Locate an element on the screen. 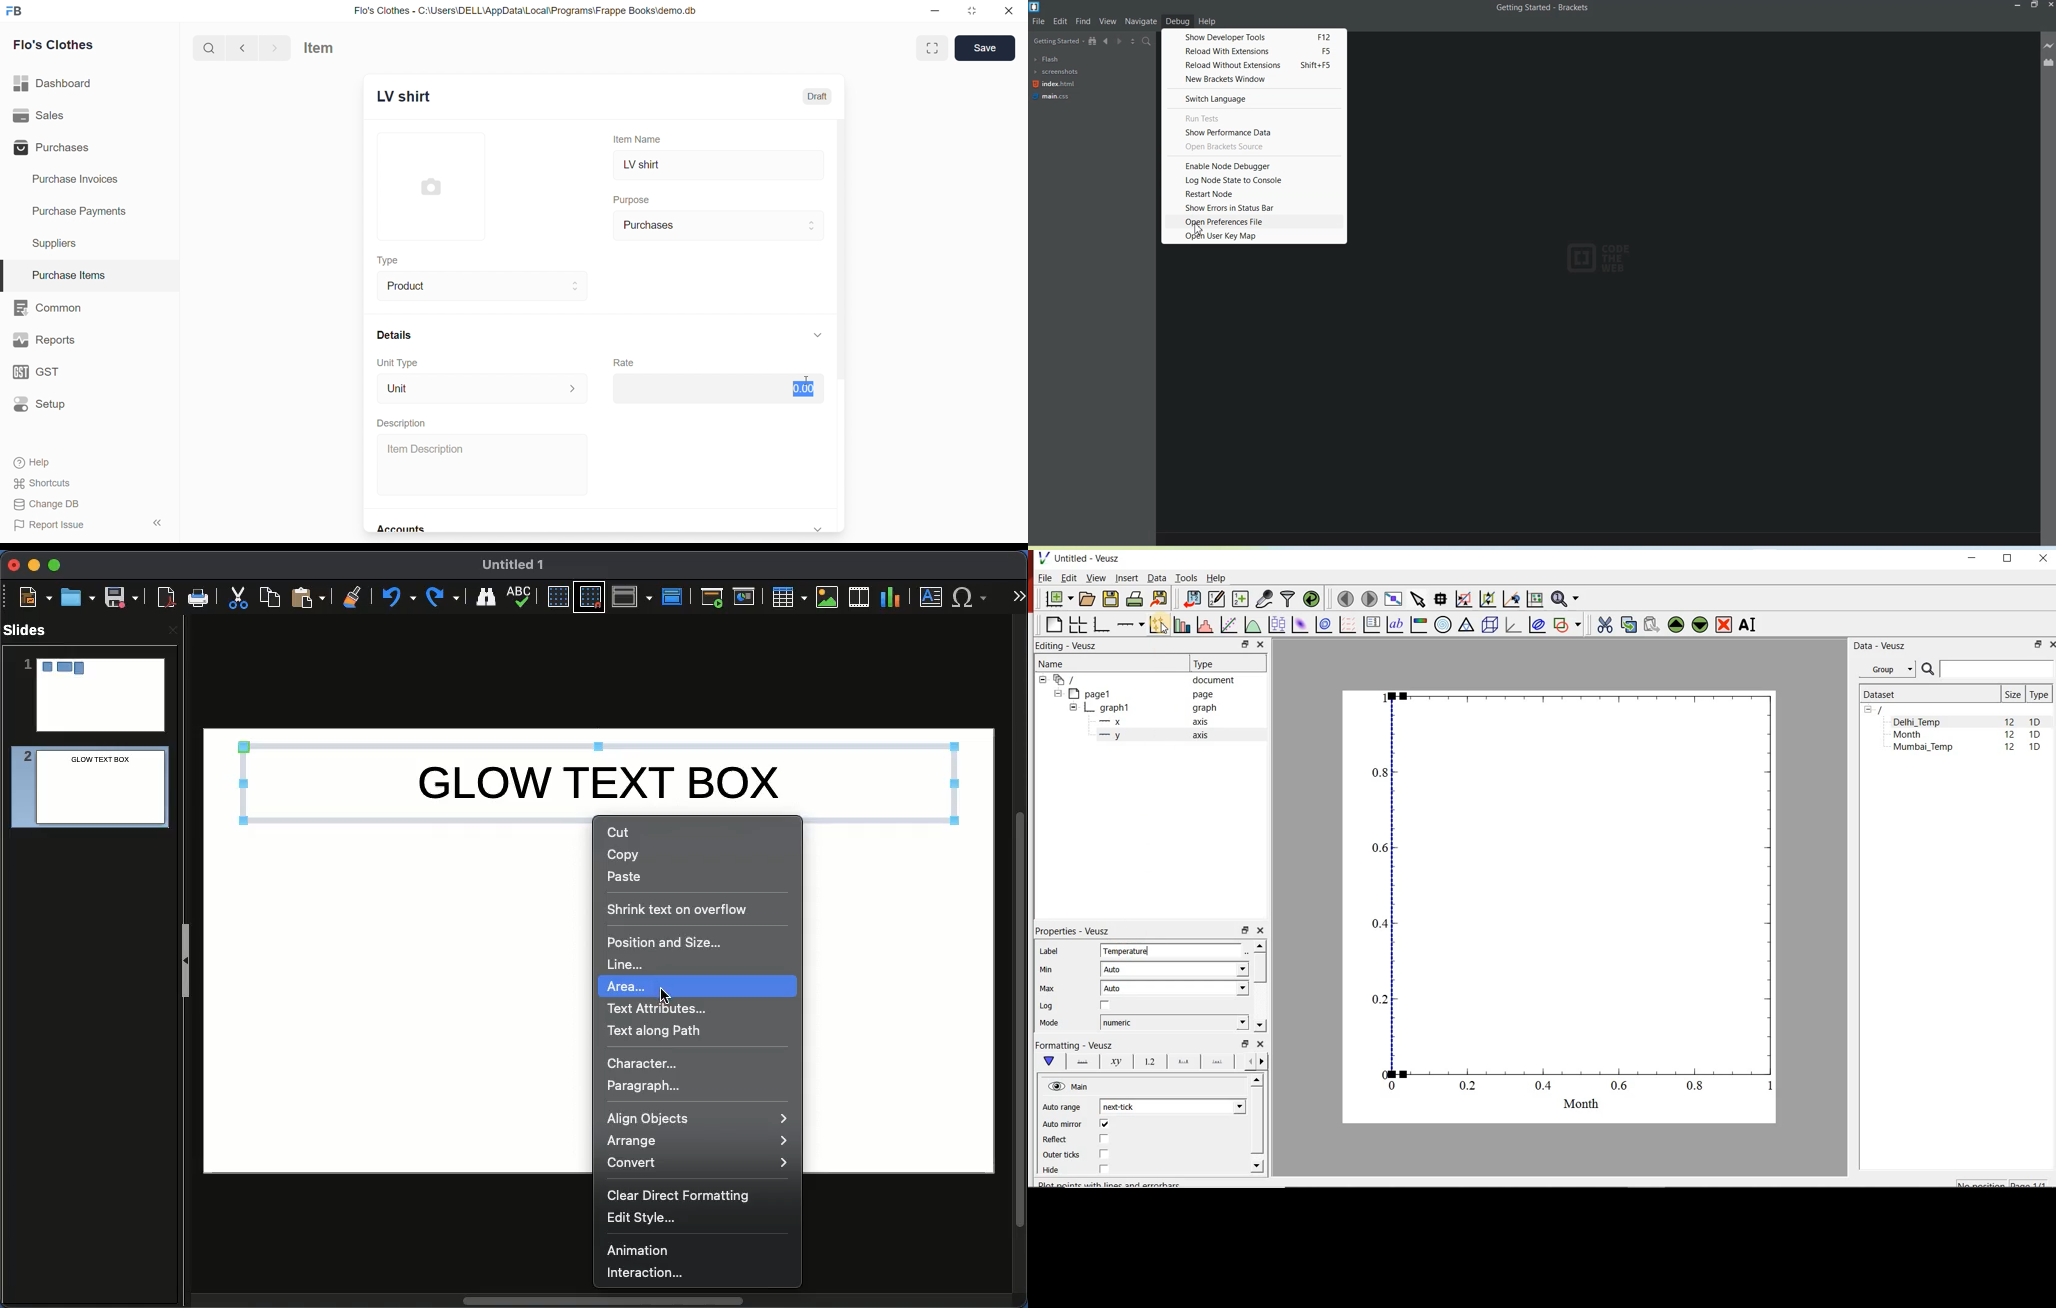 This screenshot has height=1316, width=2072. open a document is located at coordinates (1086, 600).